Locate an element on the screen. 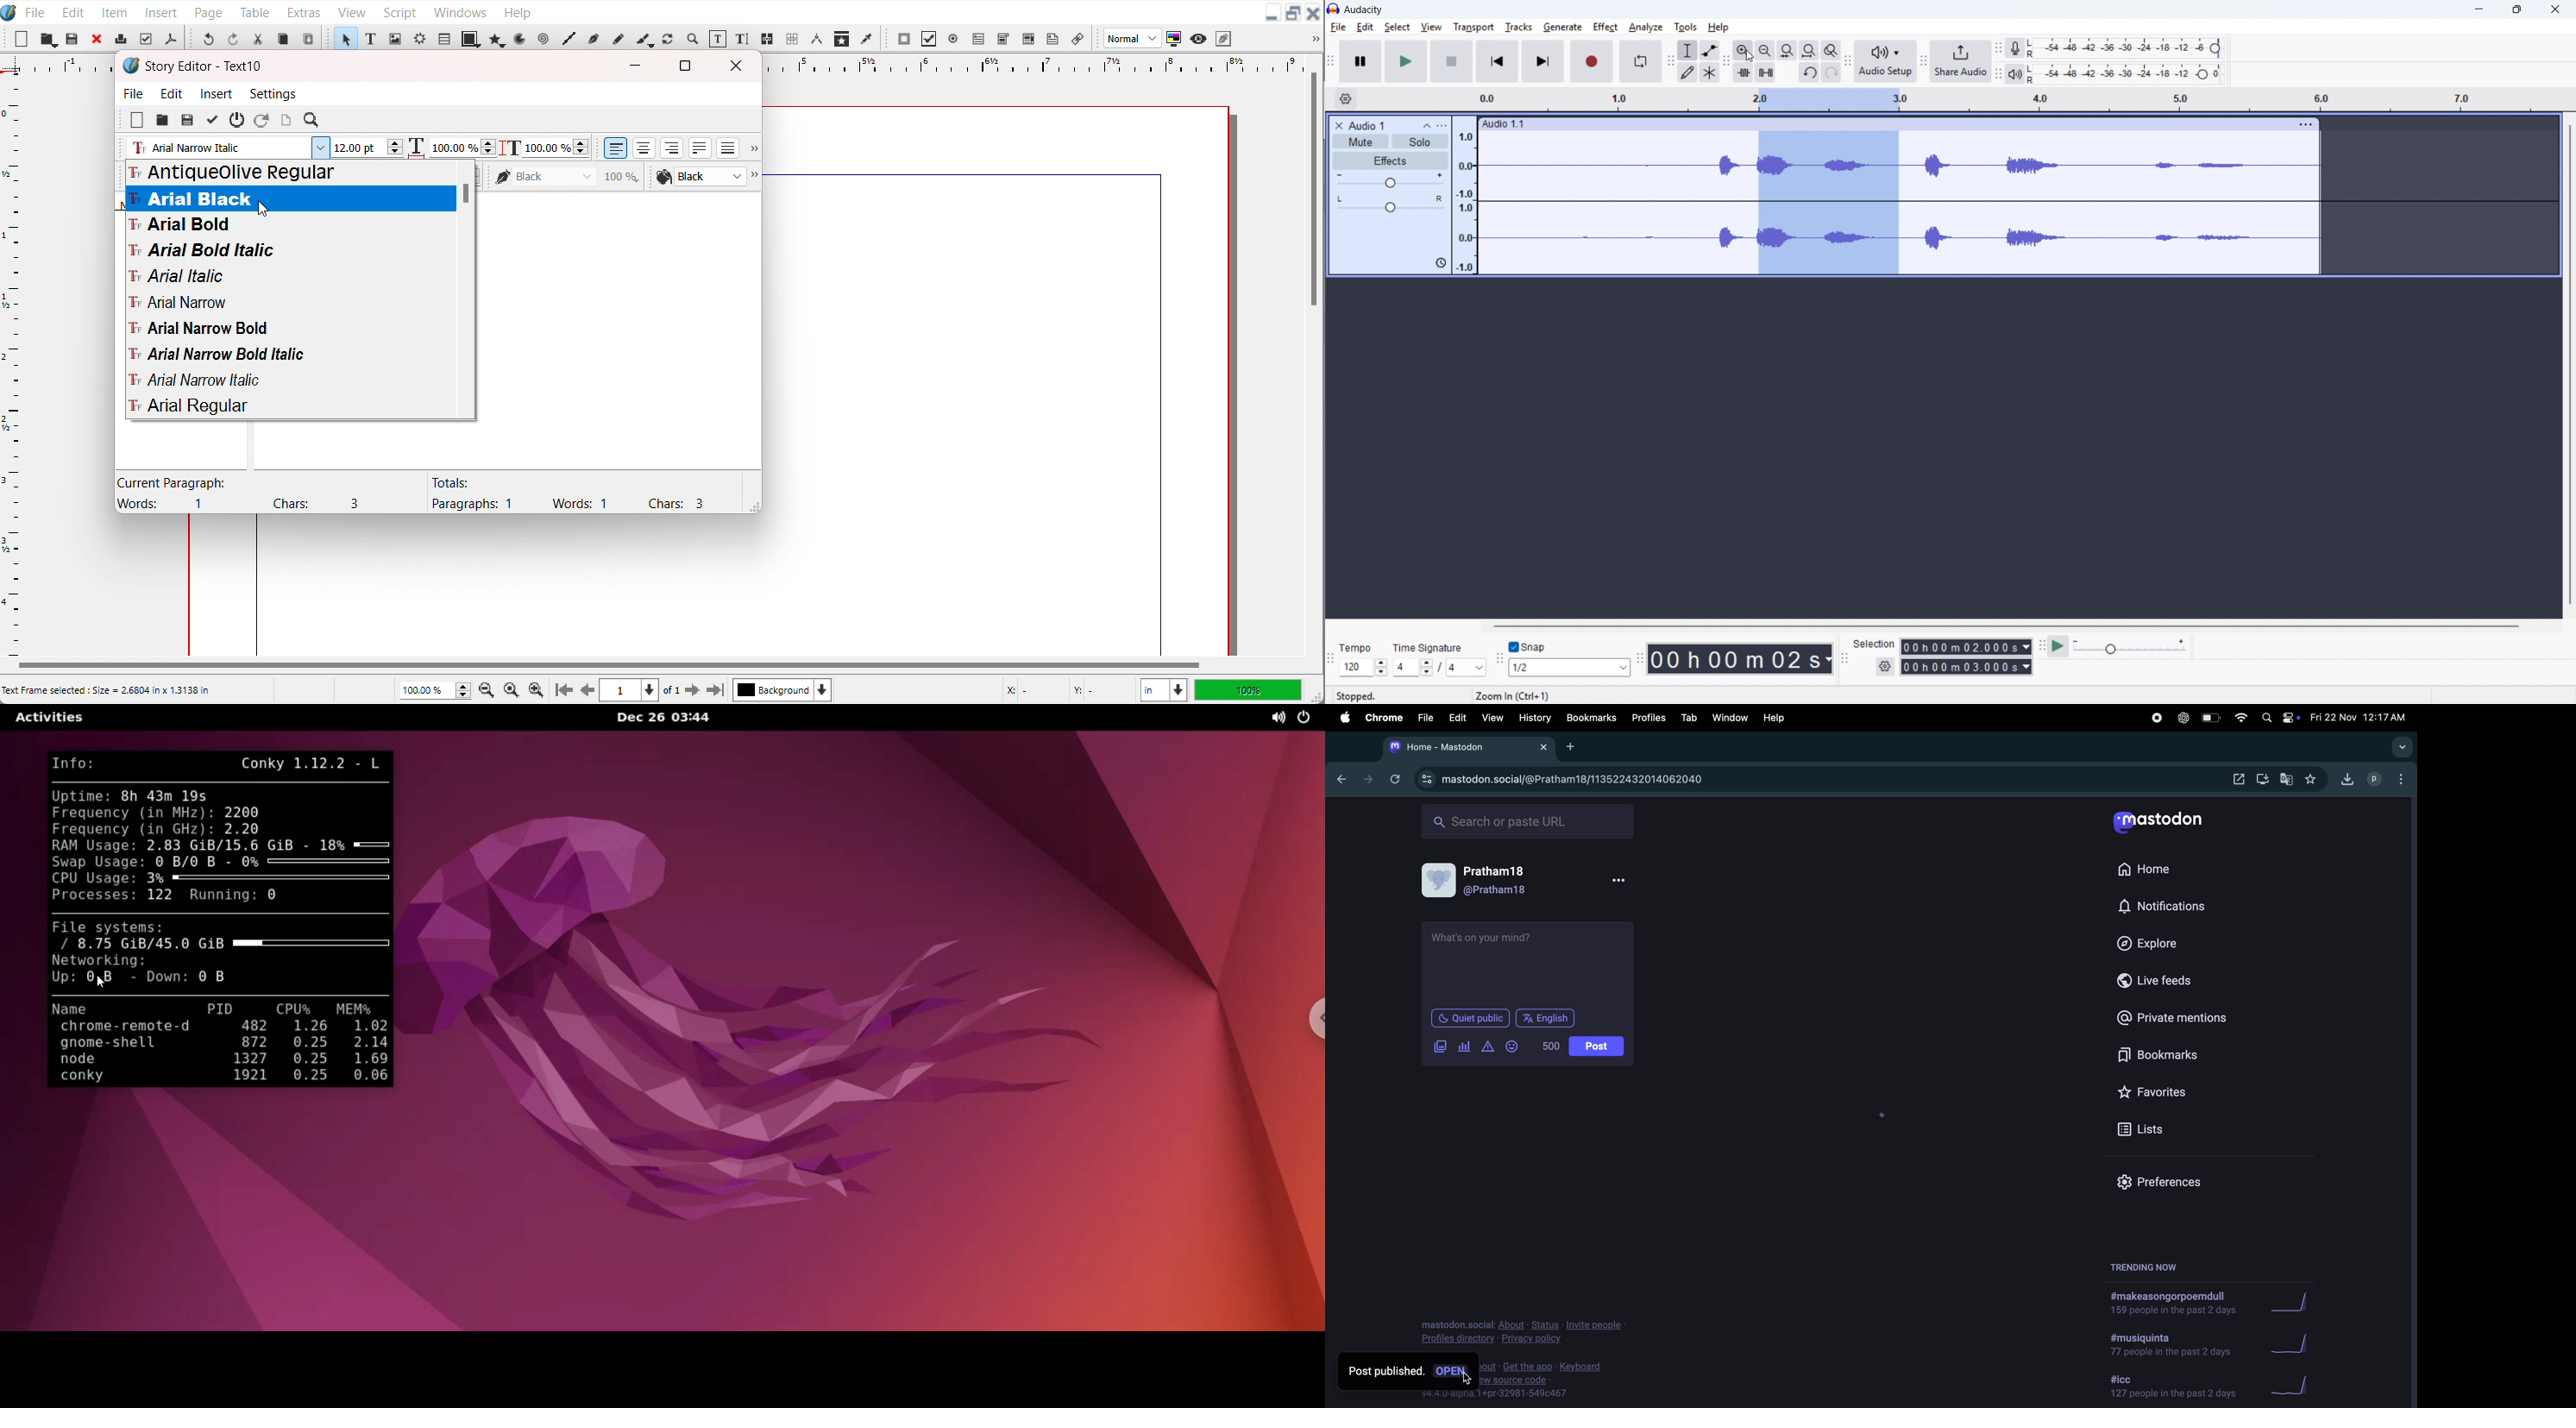 The height and width of the screenshot is (1428, 2576). Horizontal scroll bar is located at coordinates (1981, 626).